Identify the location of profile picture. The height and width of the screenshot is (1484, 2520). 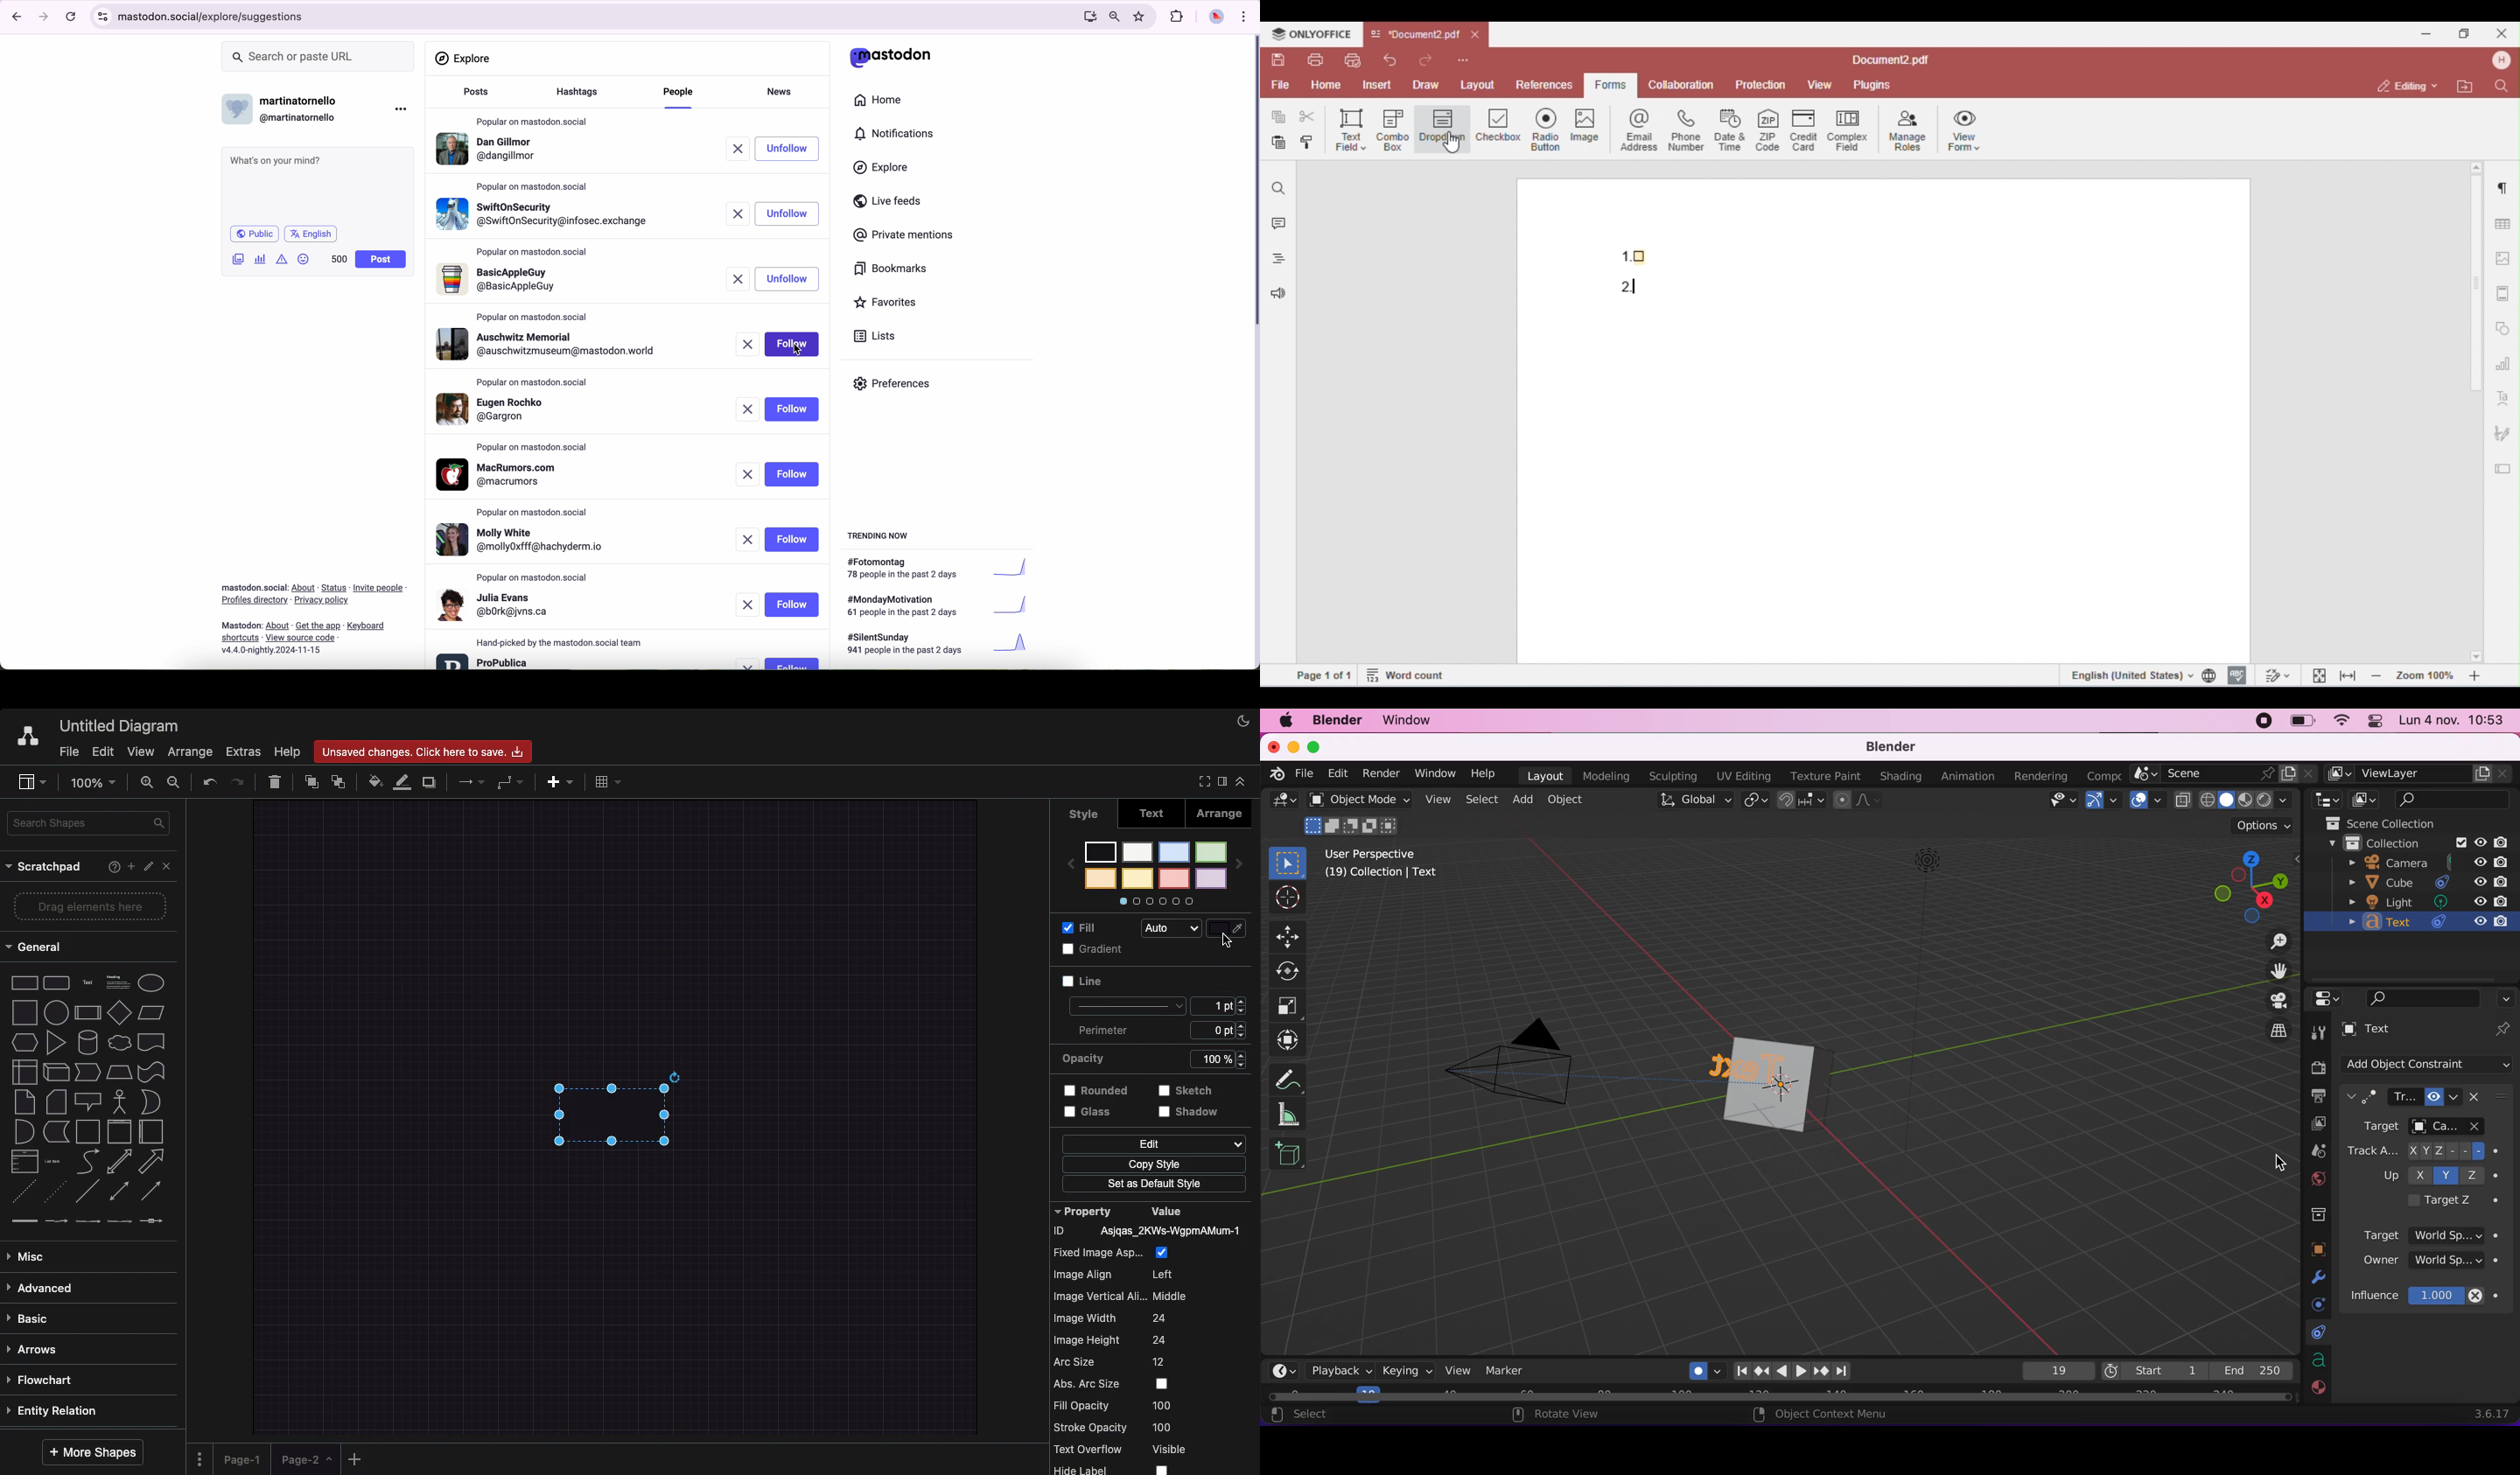
(1214, 18).